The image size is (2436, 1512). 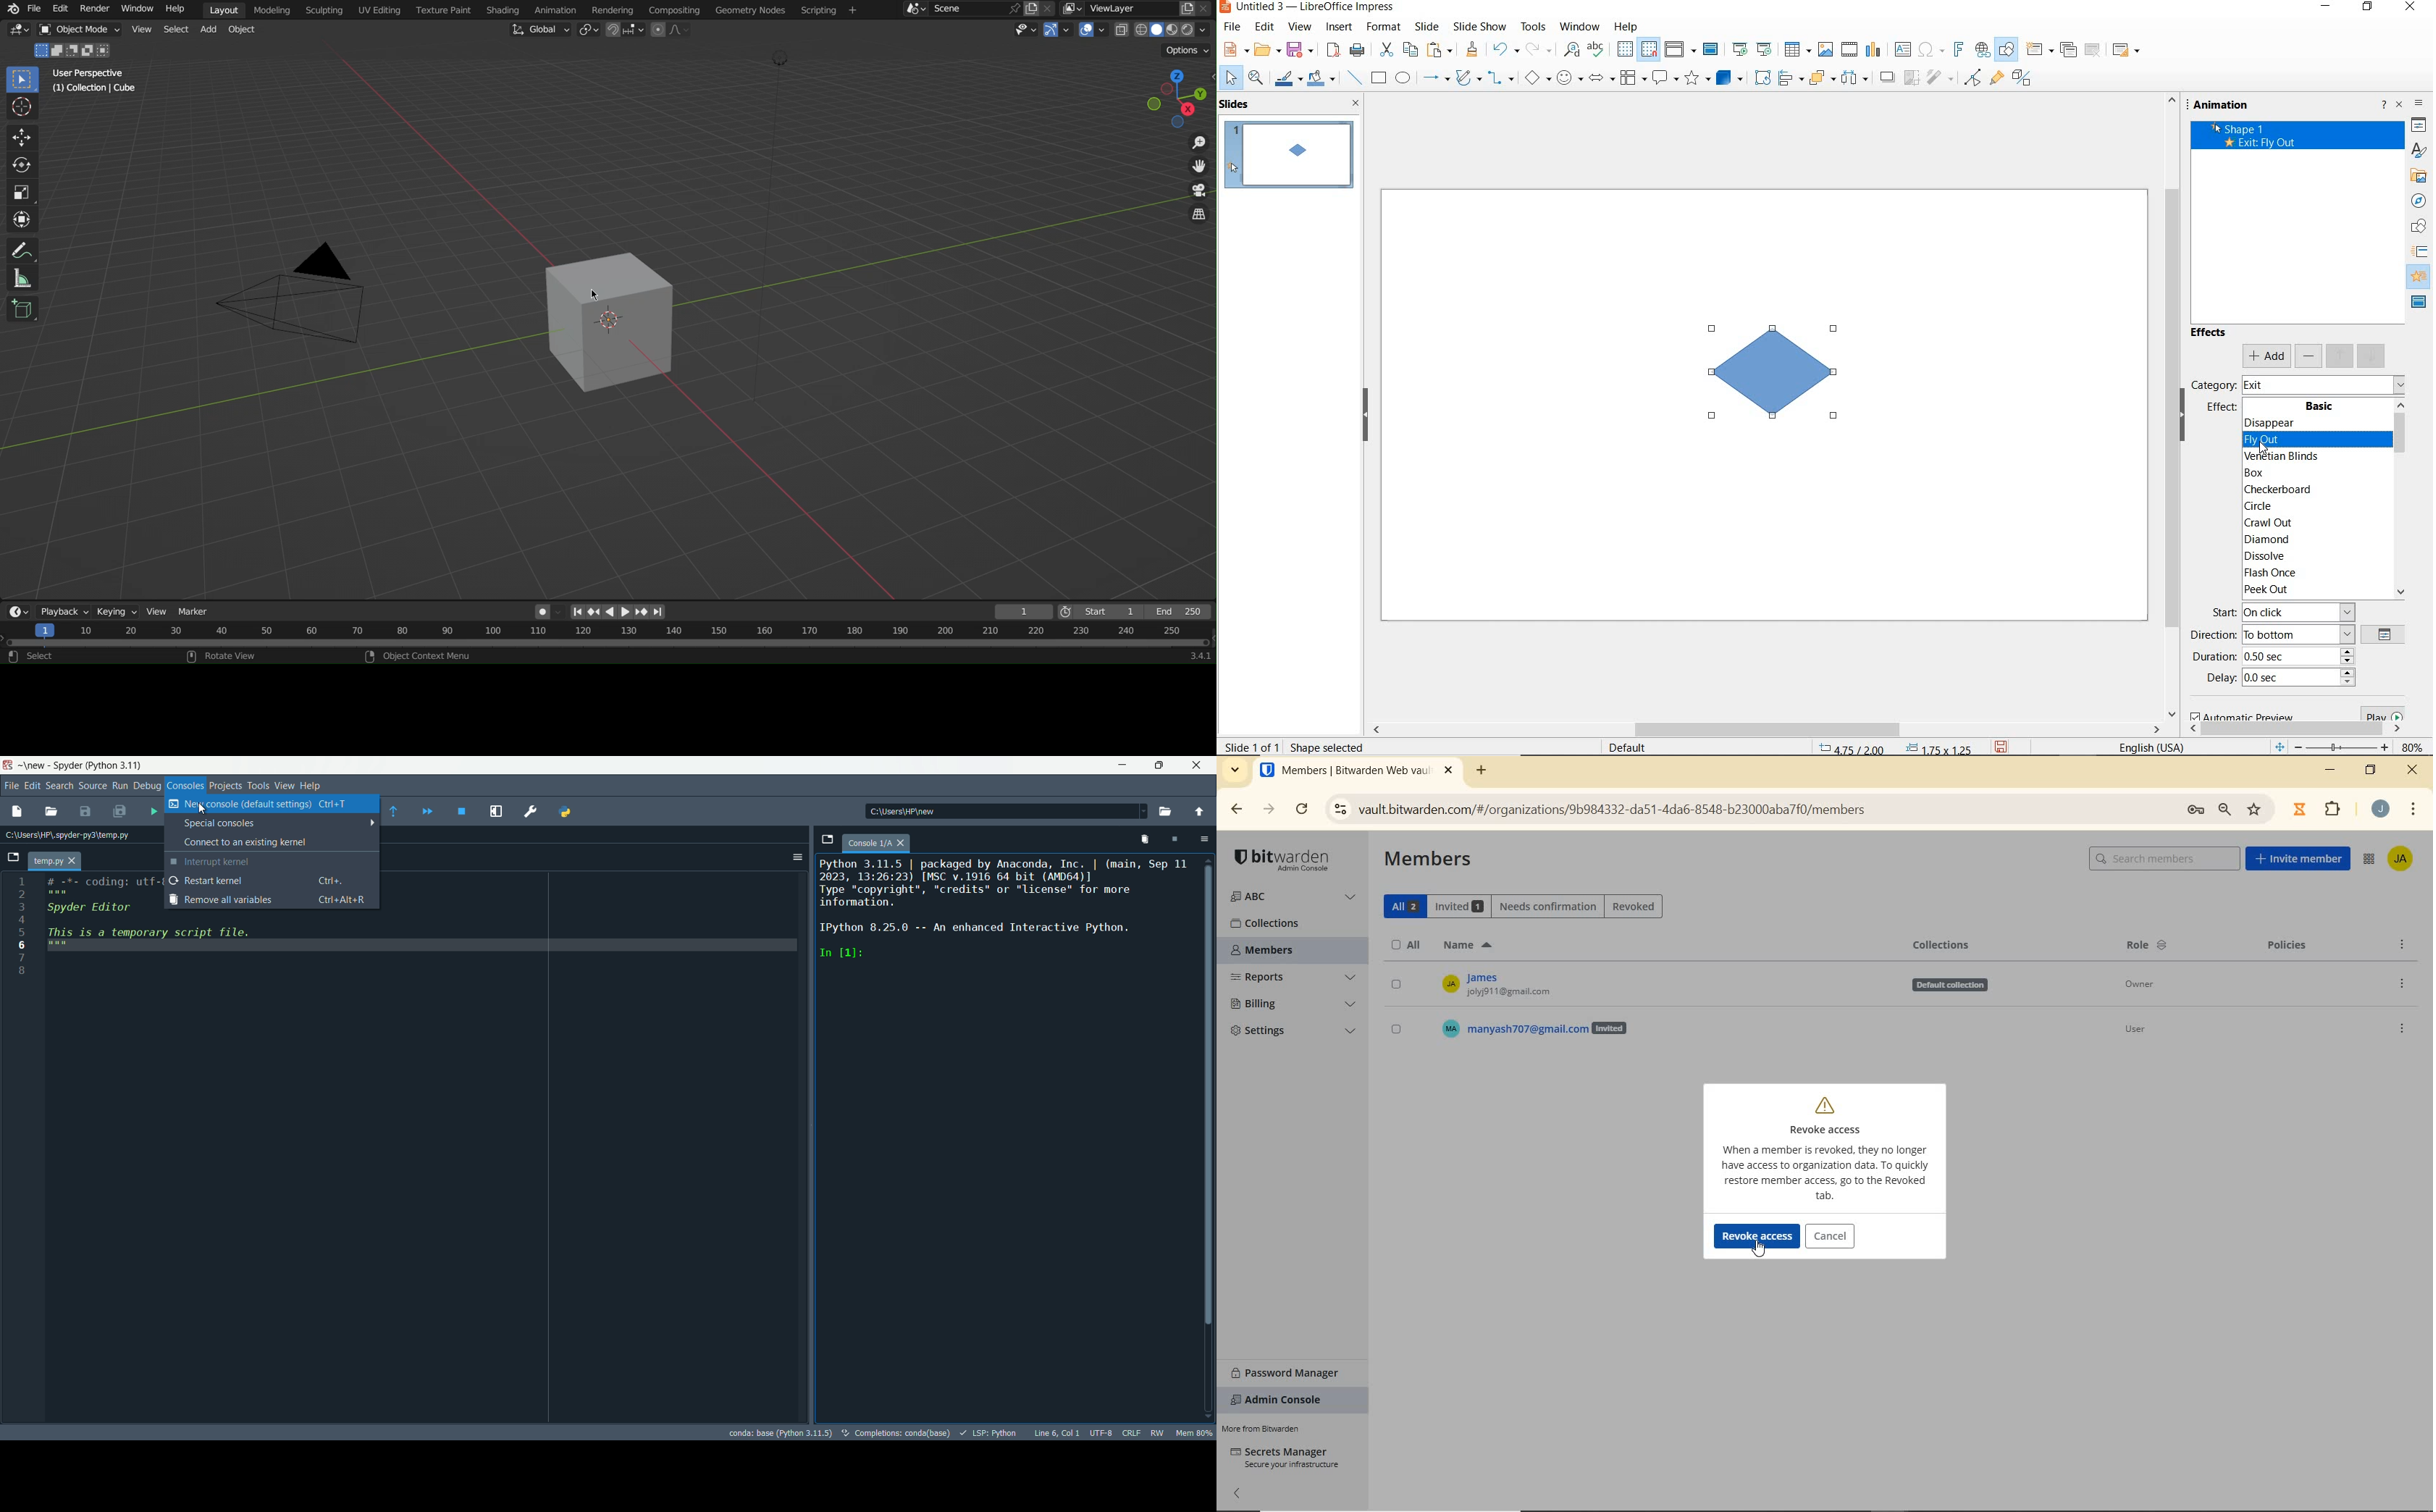 What do you see at coordinates (20, 278) in the screenshot?
I see `Measure` at bounding box center [20, 278].